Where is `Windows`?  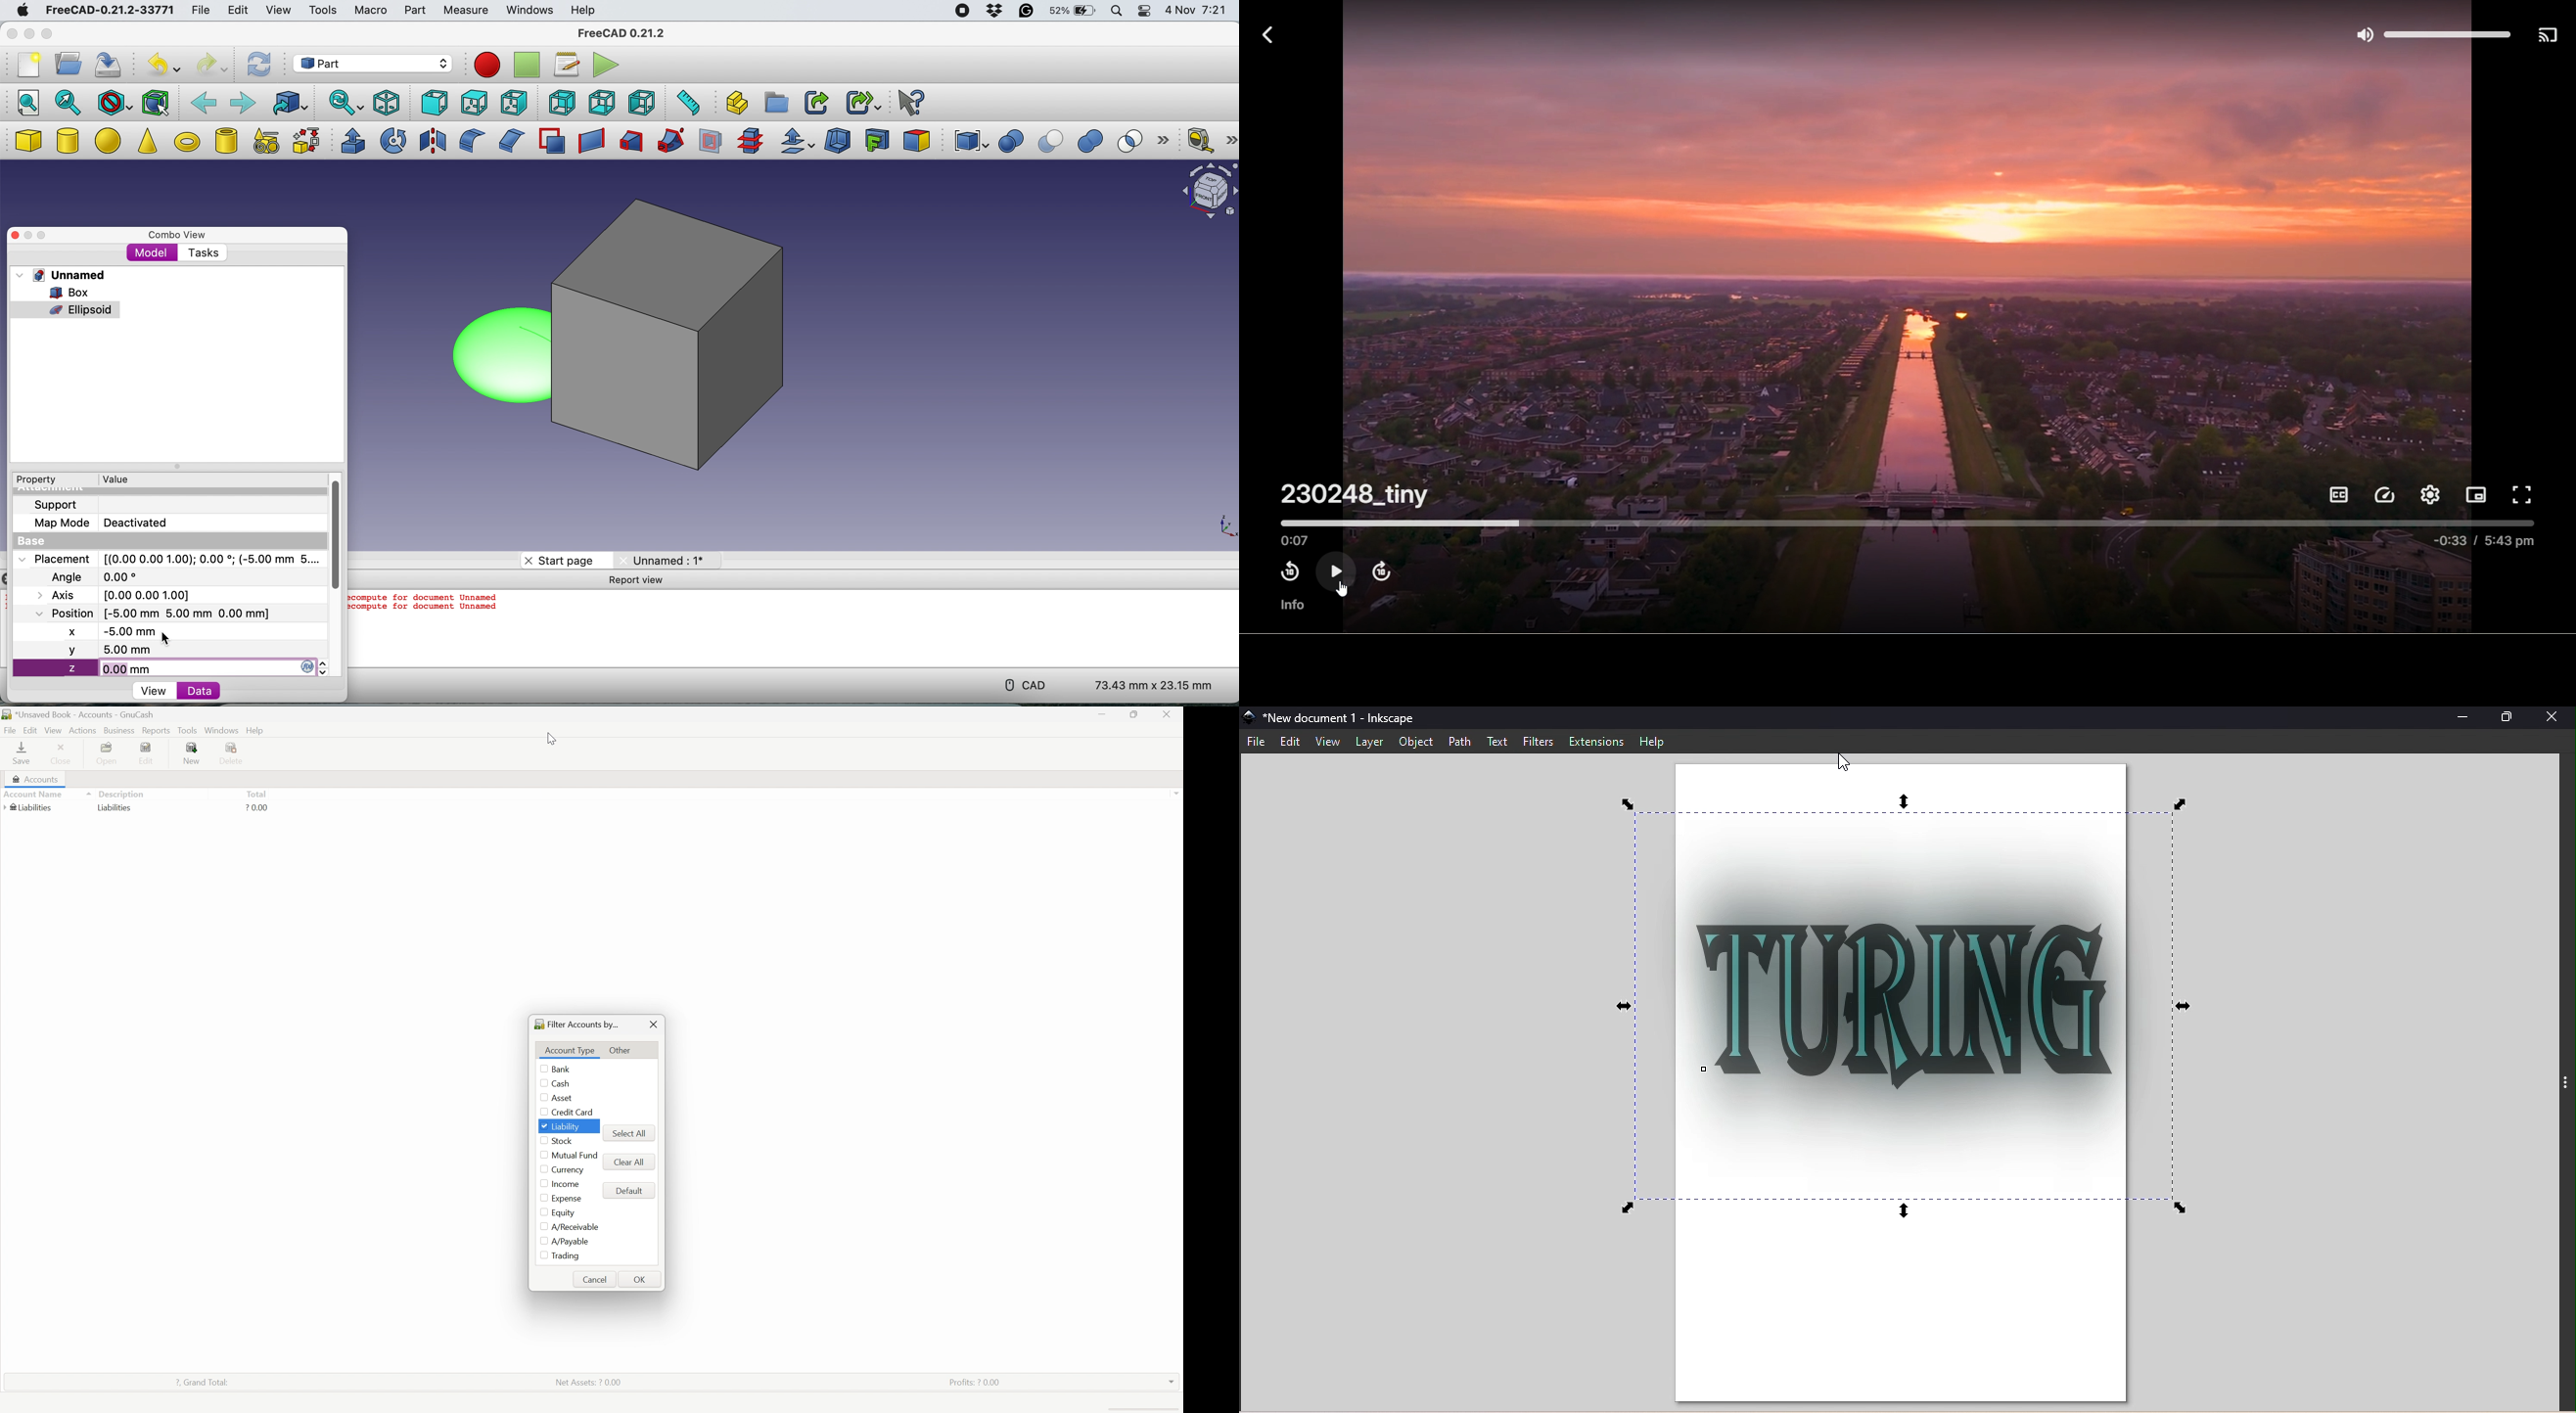 Windows is located at coordinates (222, 730).